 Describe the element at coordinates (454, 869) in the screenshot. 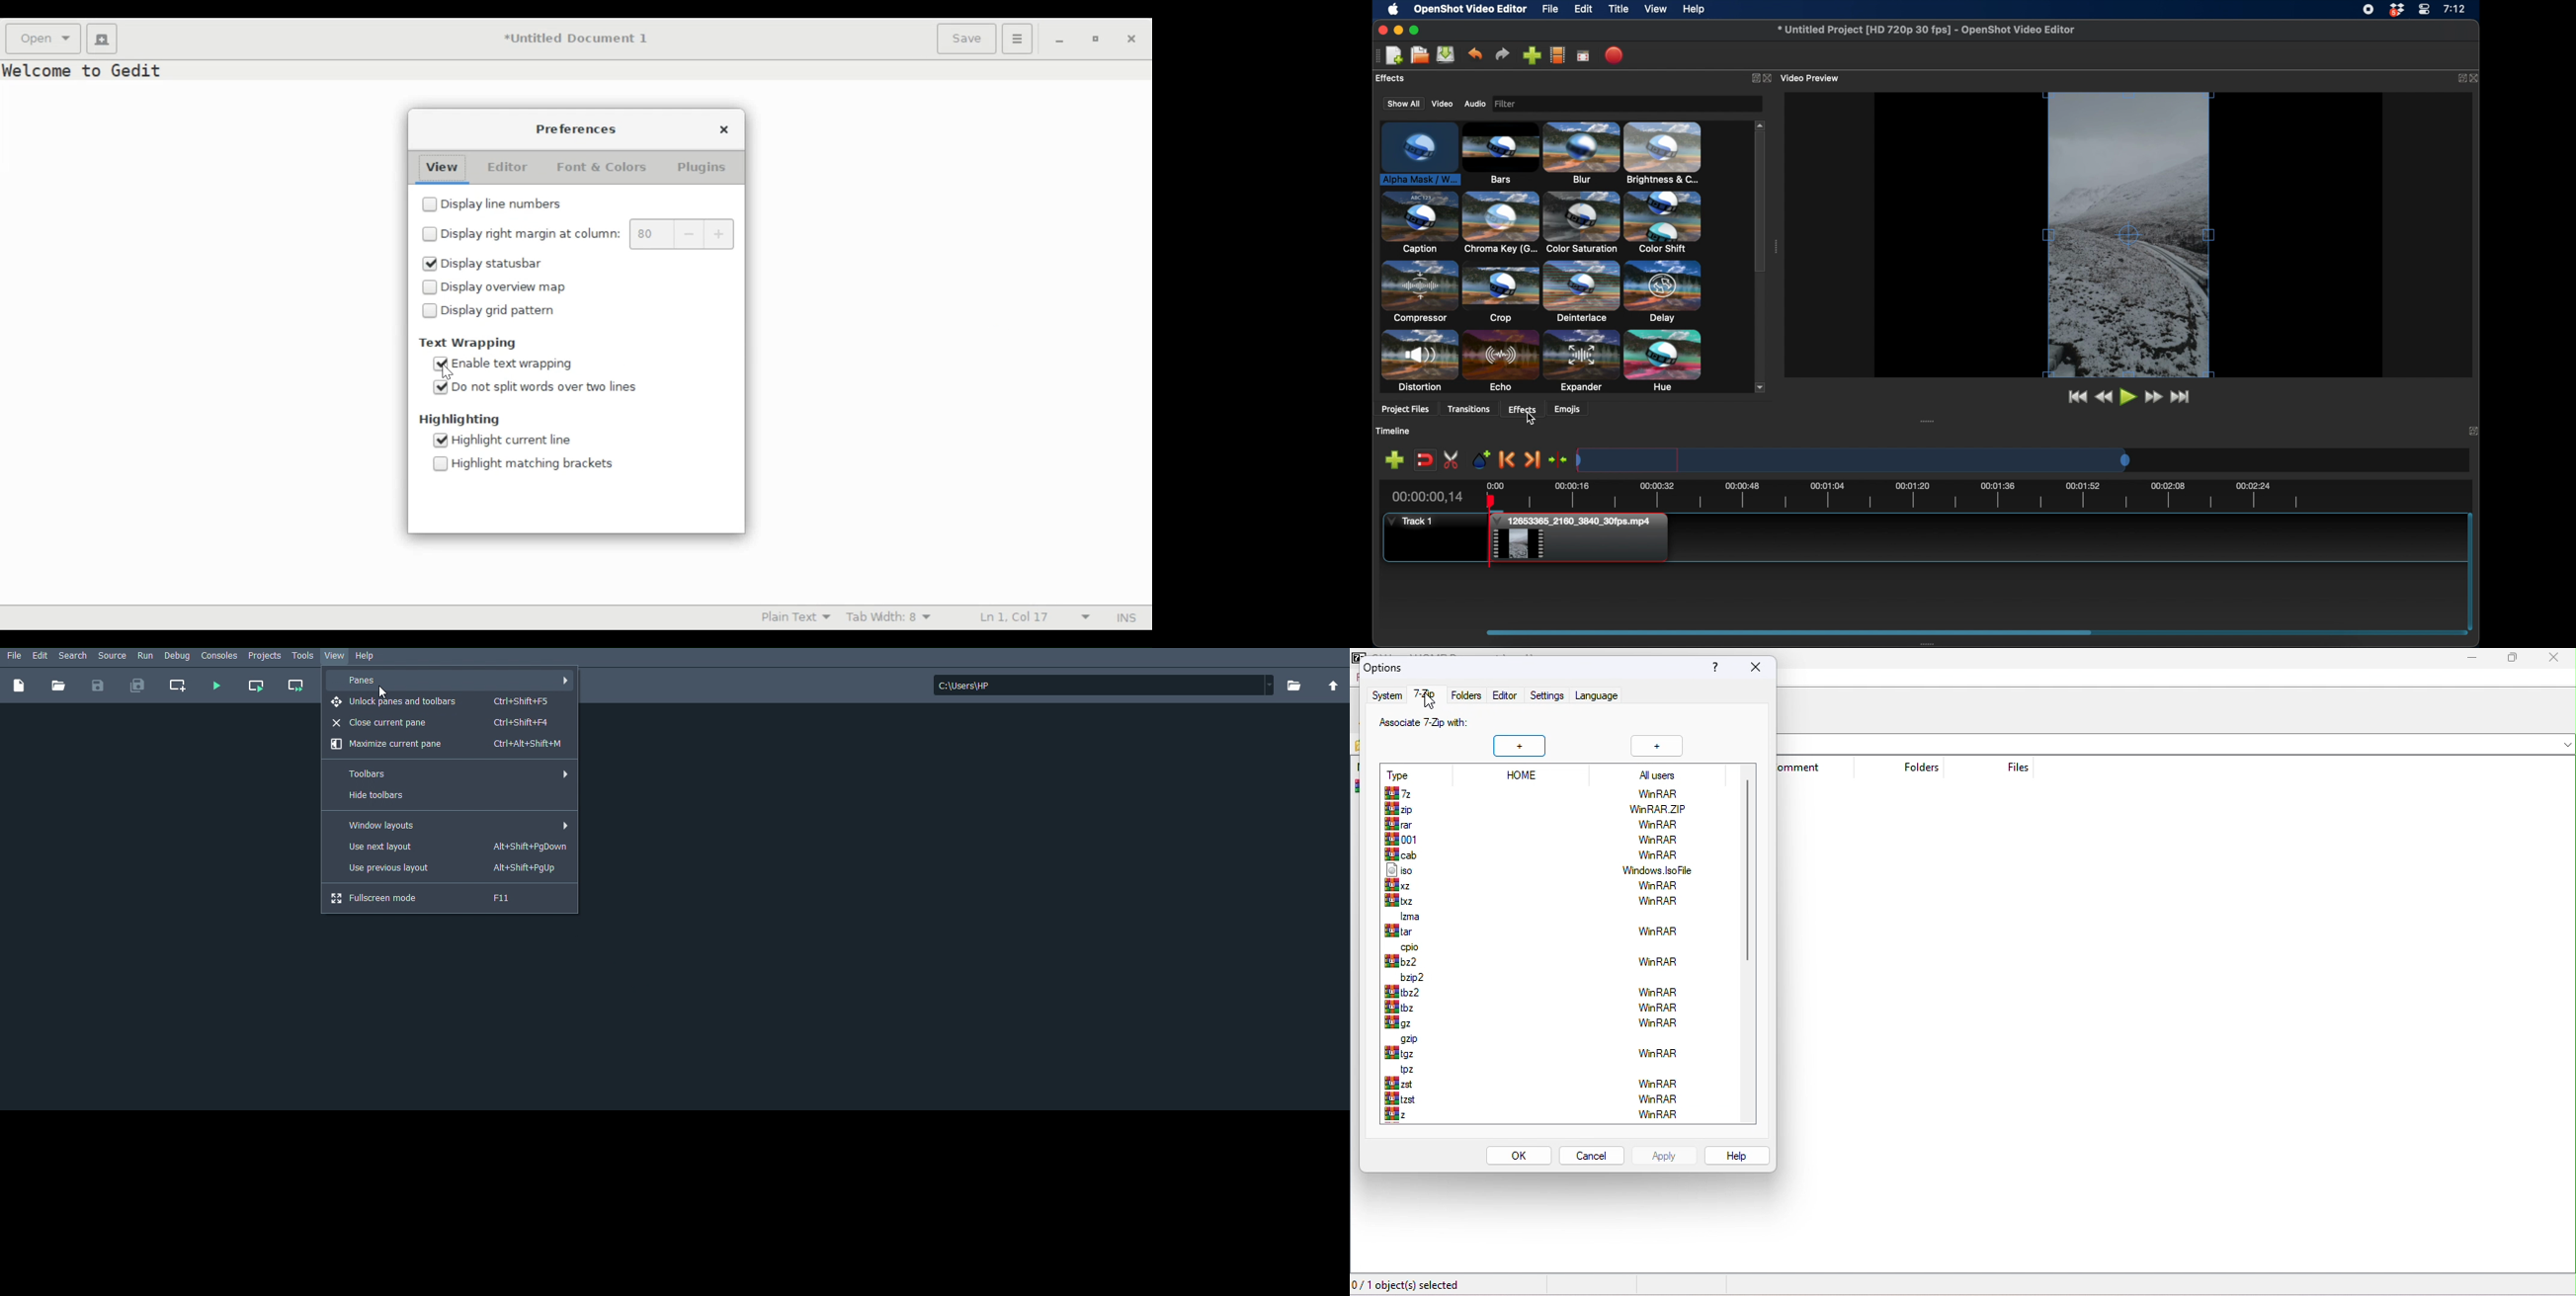

I see `Use previous layout` at that location.